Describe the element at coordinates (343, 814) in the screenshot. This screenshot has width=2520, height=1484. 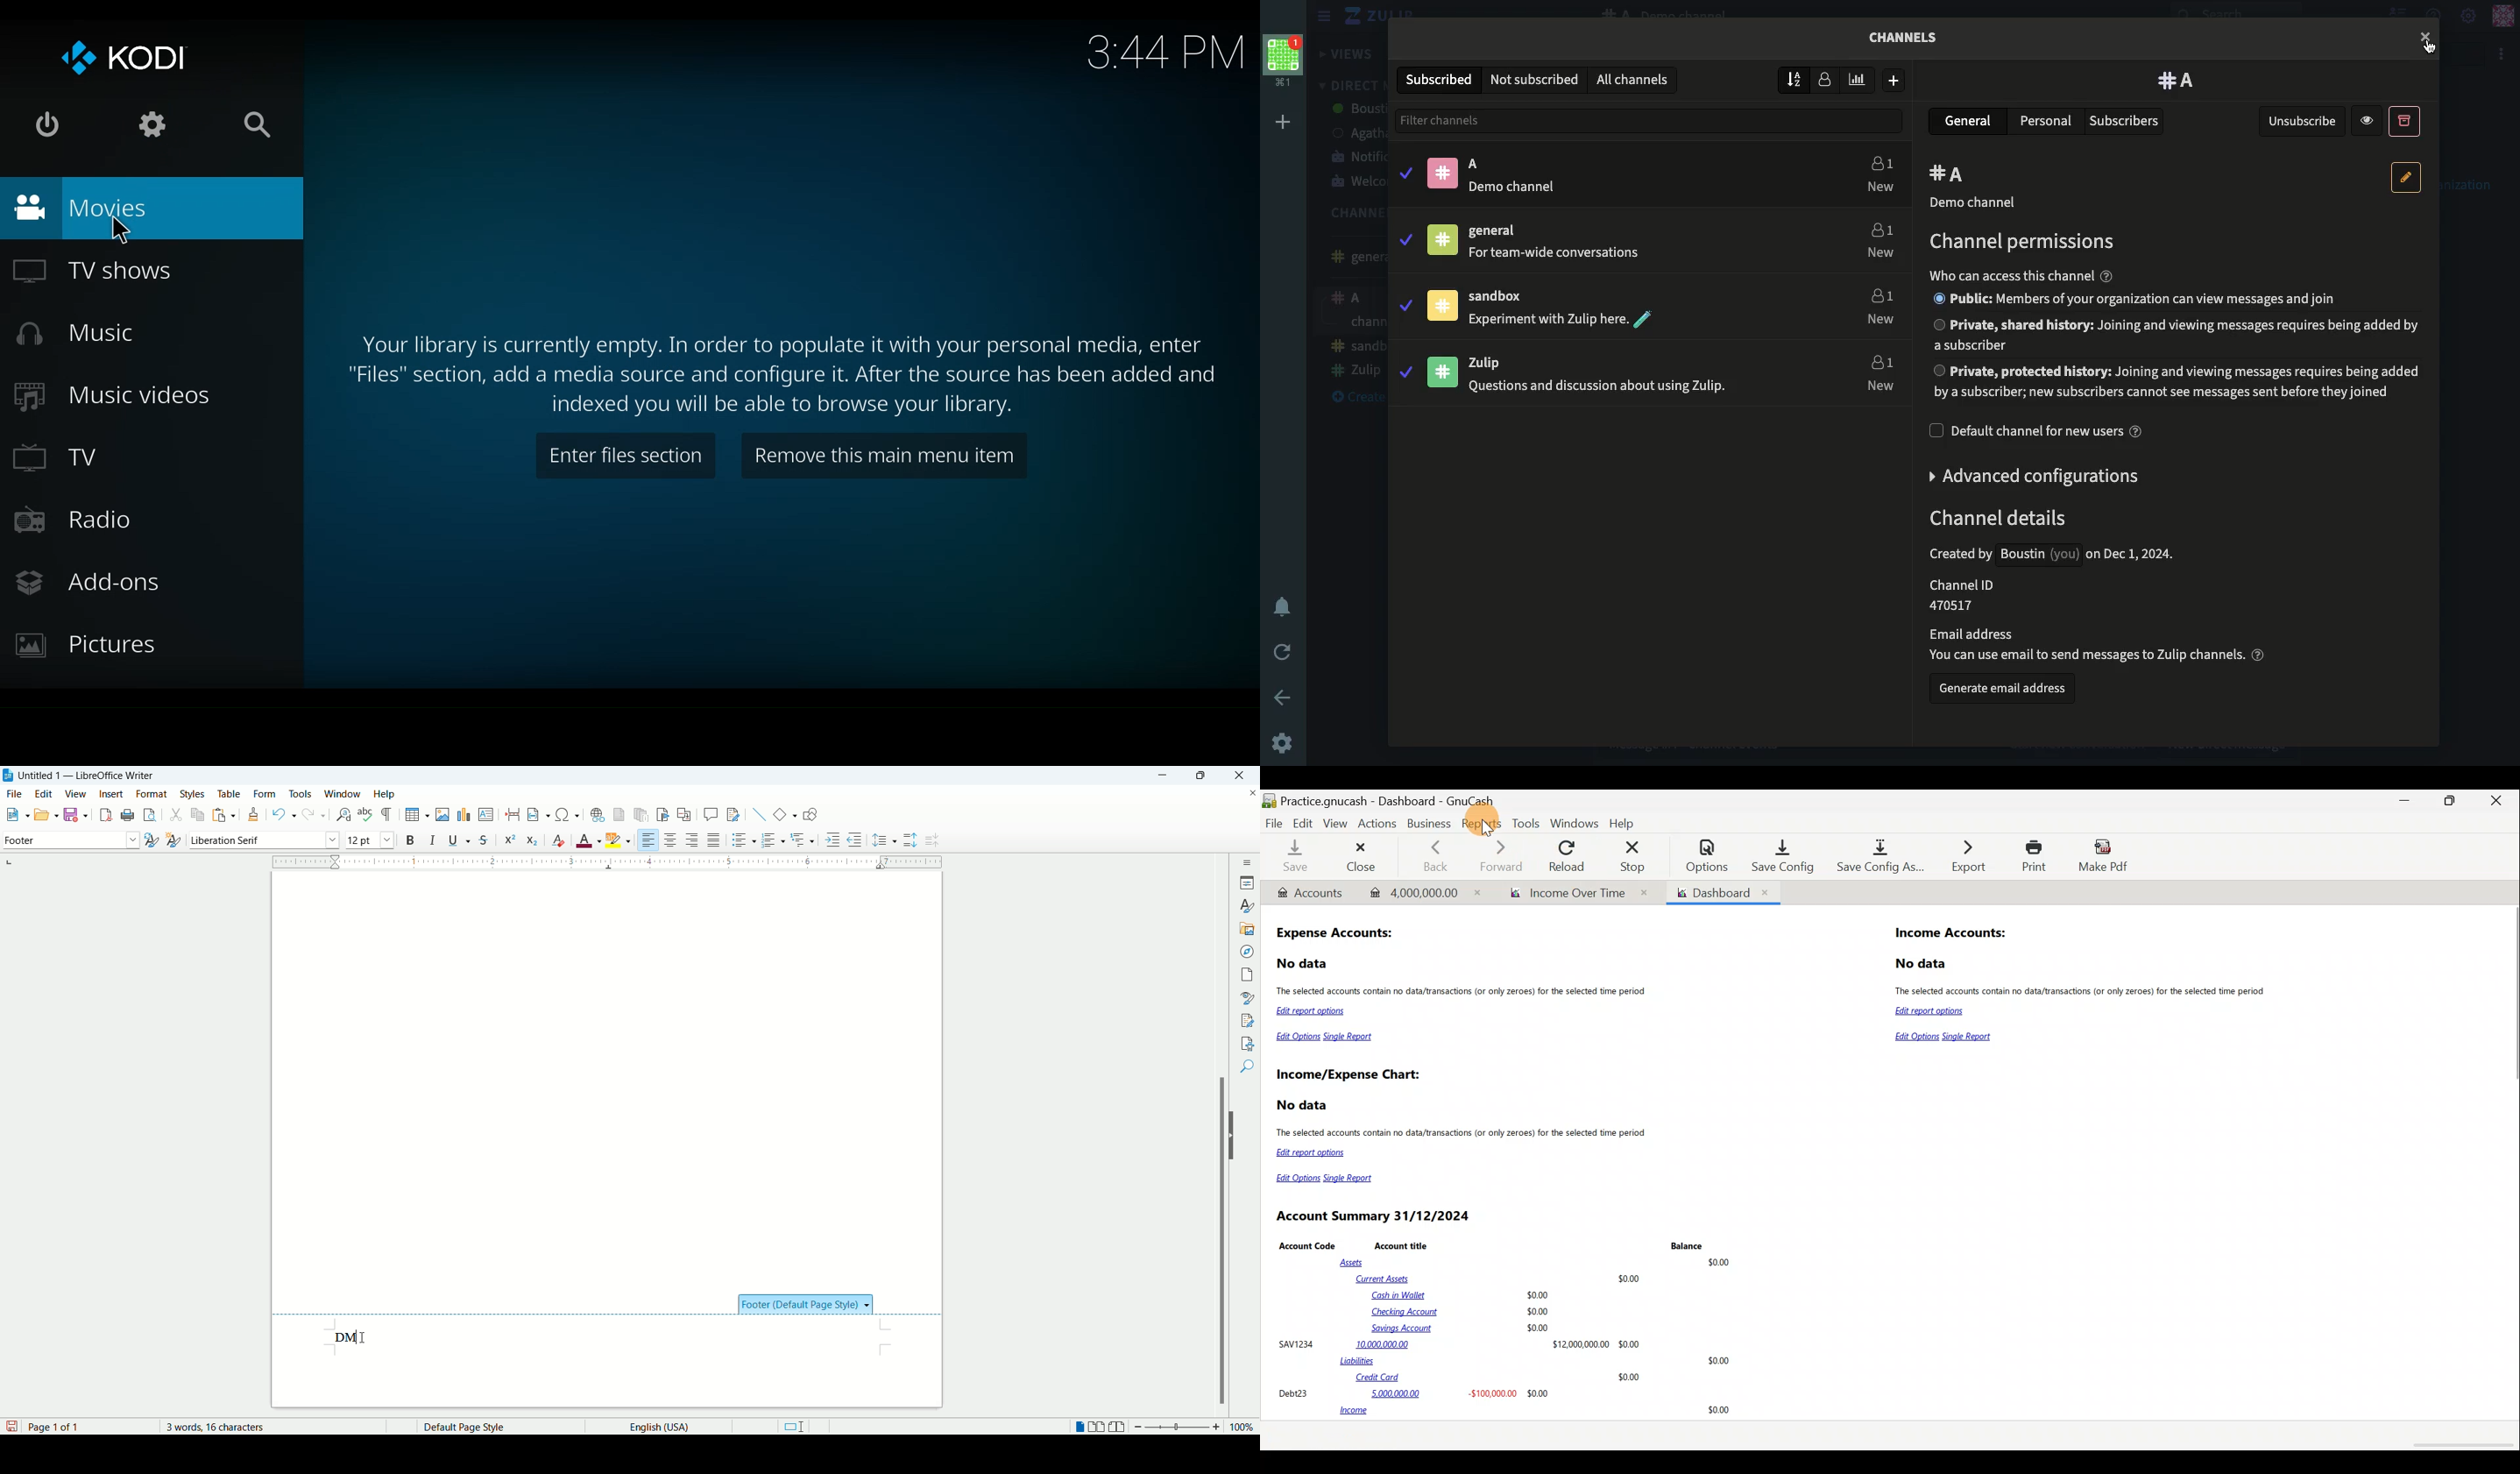
I see `find and replace` at that location.